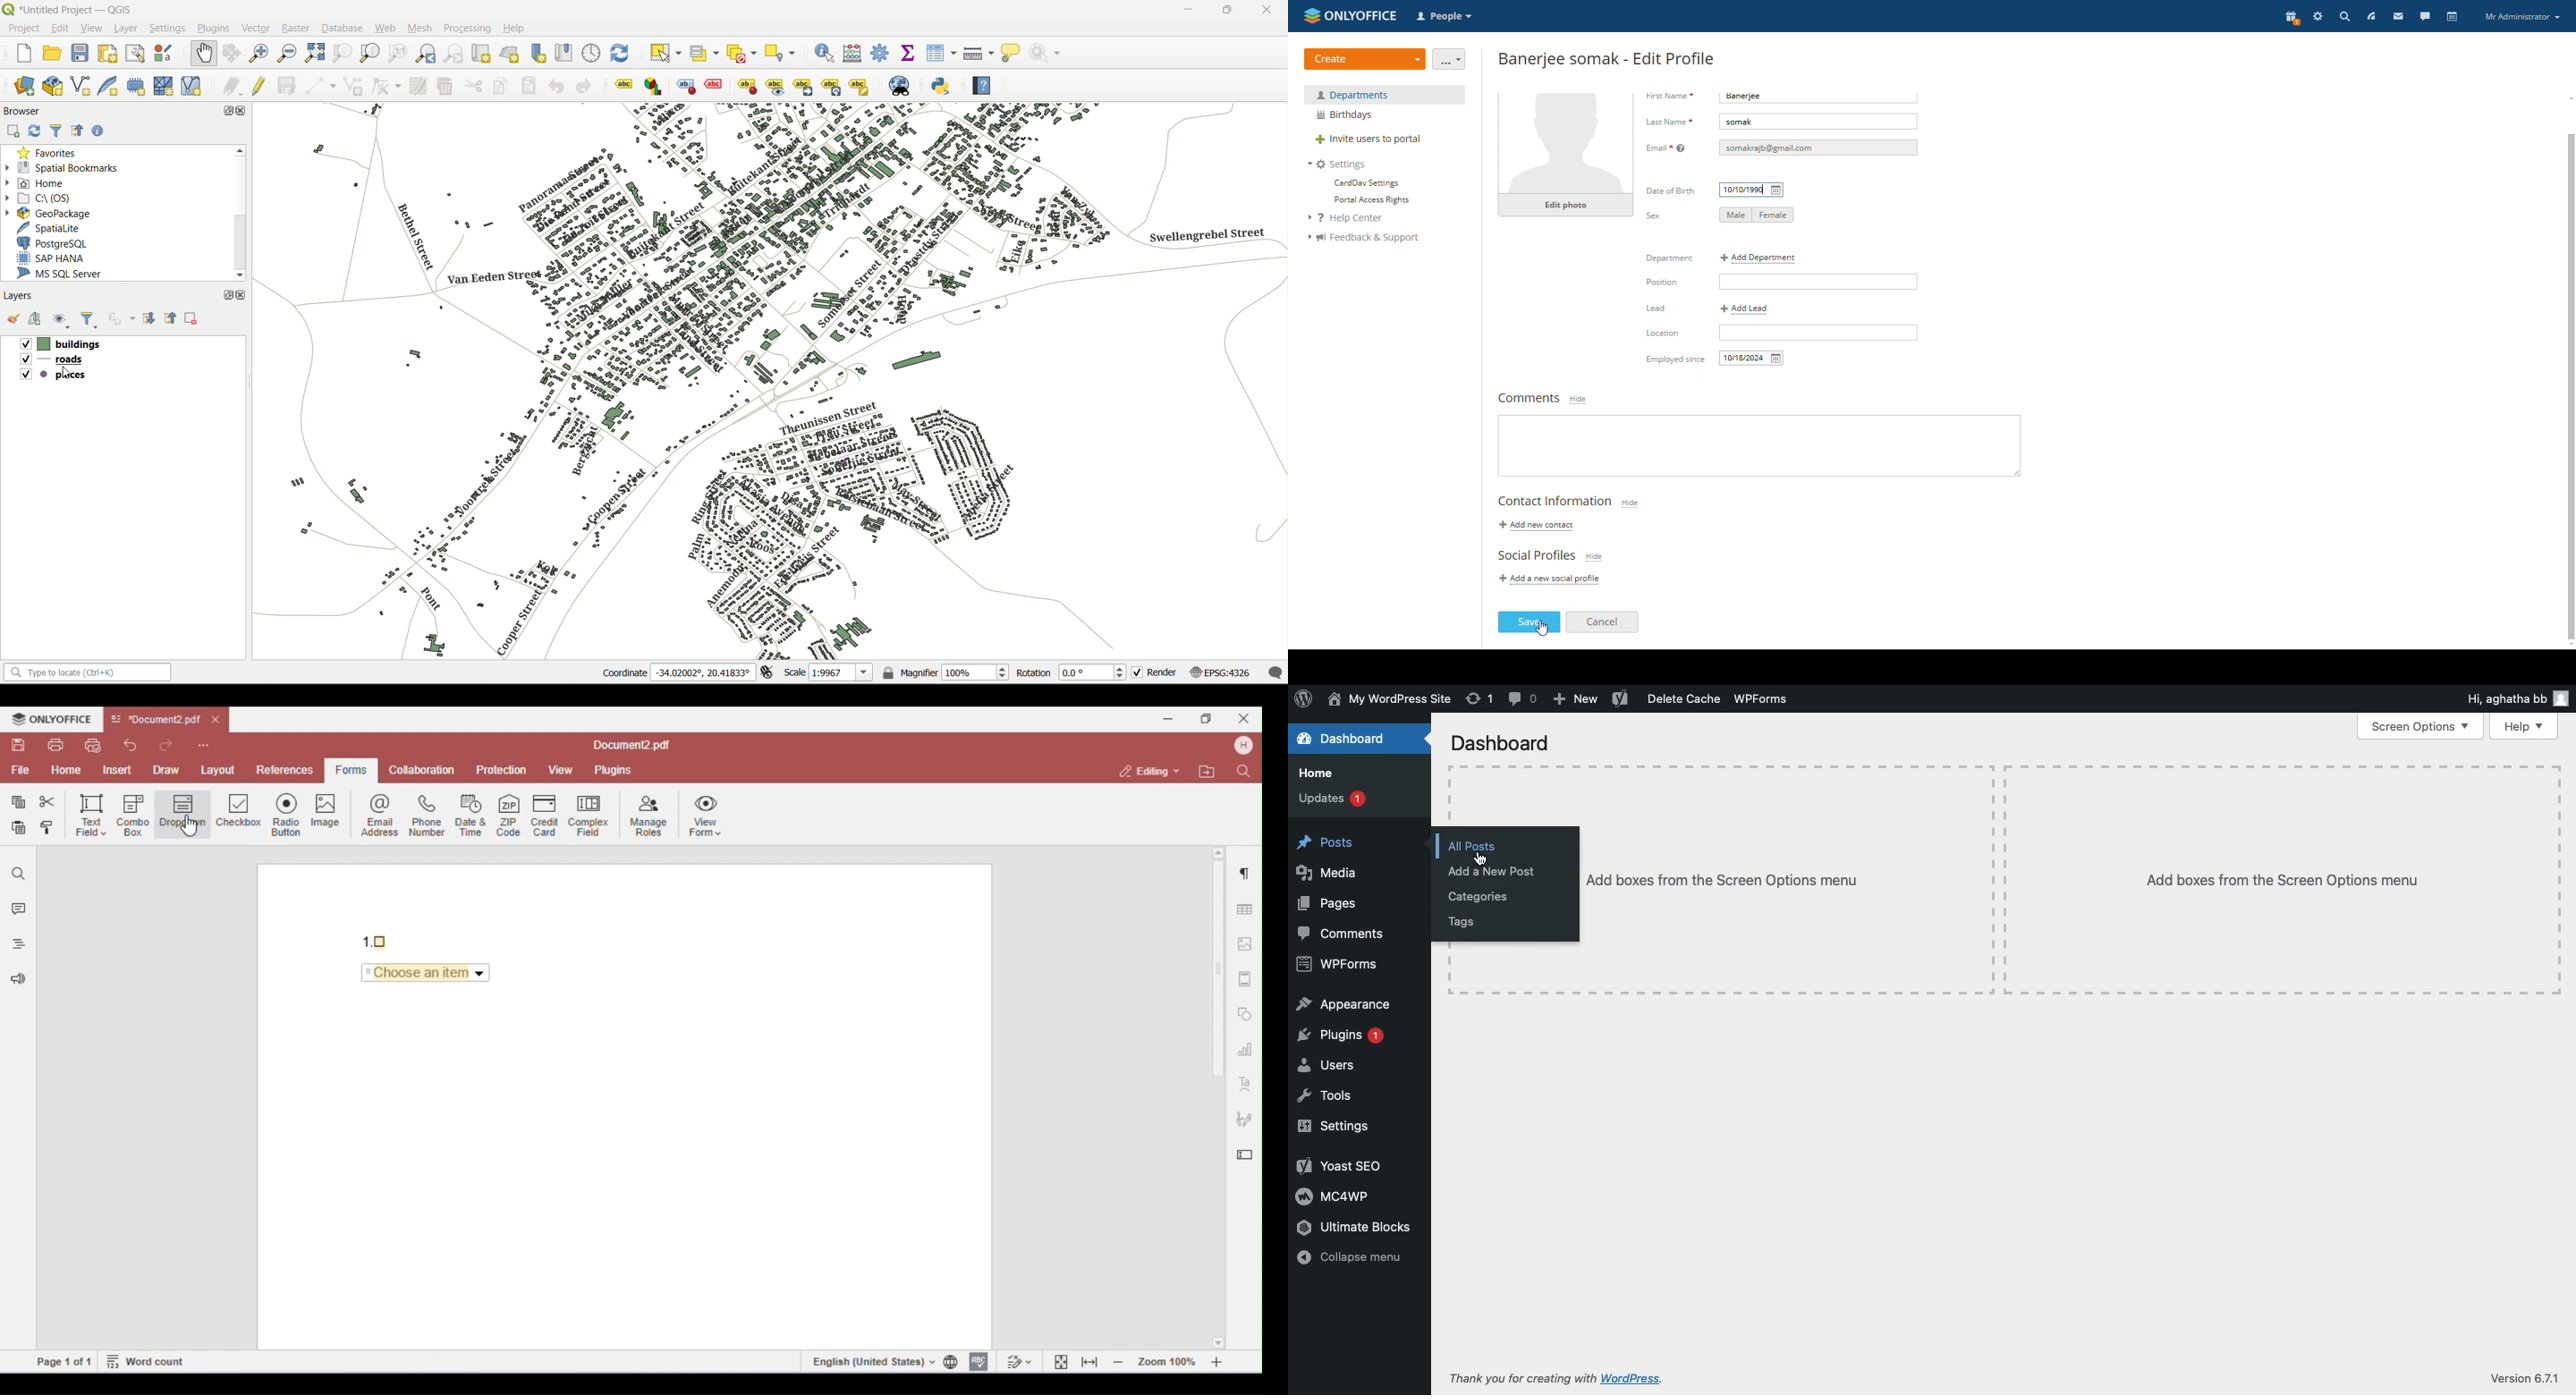 Image resolution: width=2576 pixels, height=1400 pixels. I want to click on filter by expression, so click(121, 319).